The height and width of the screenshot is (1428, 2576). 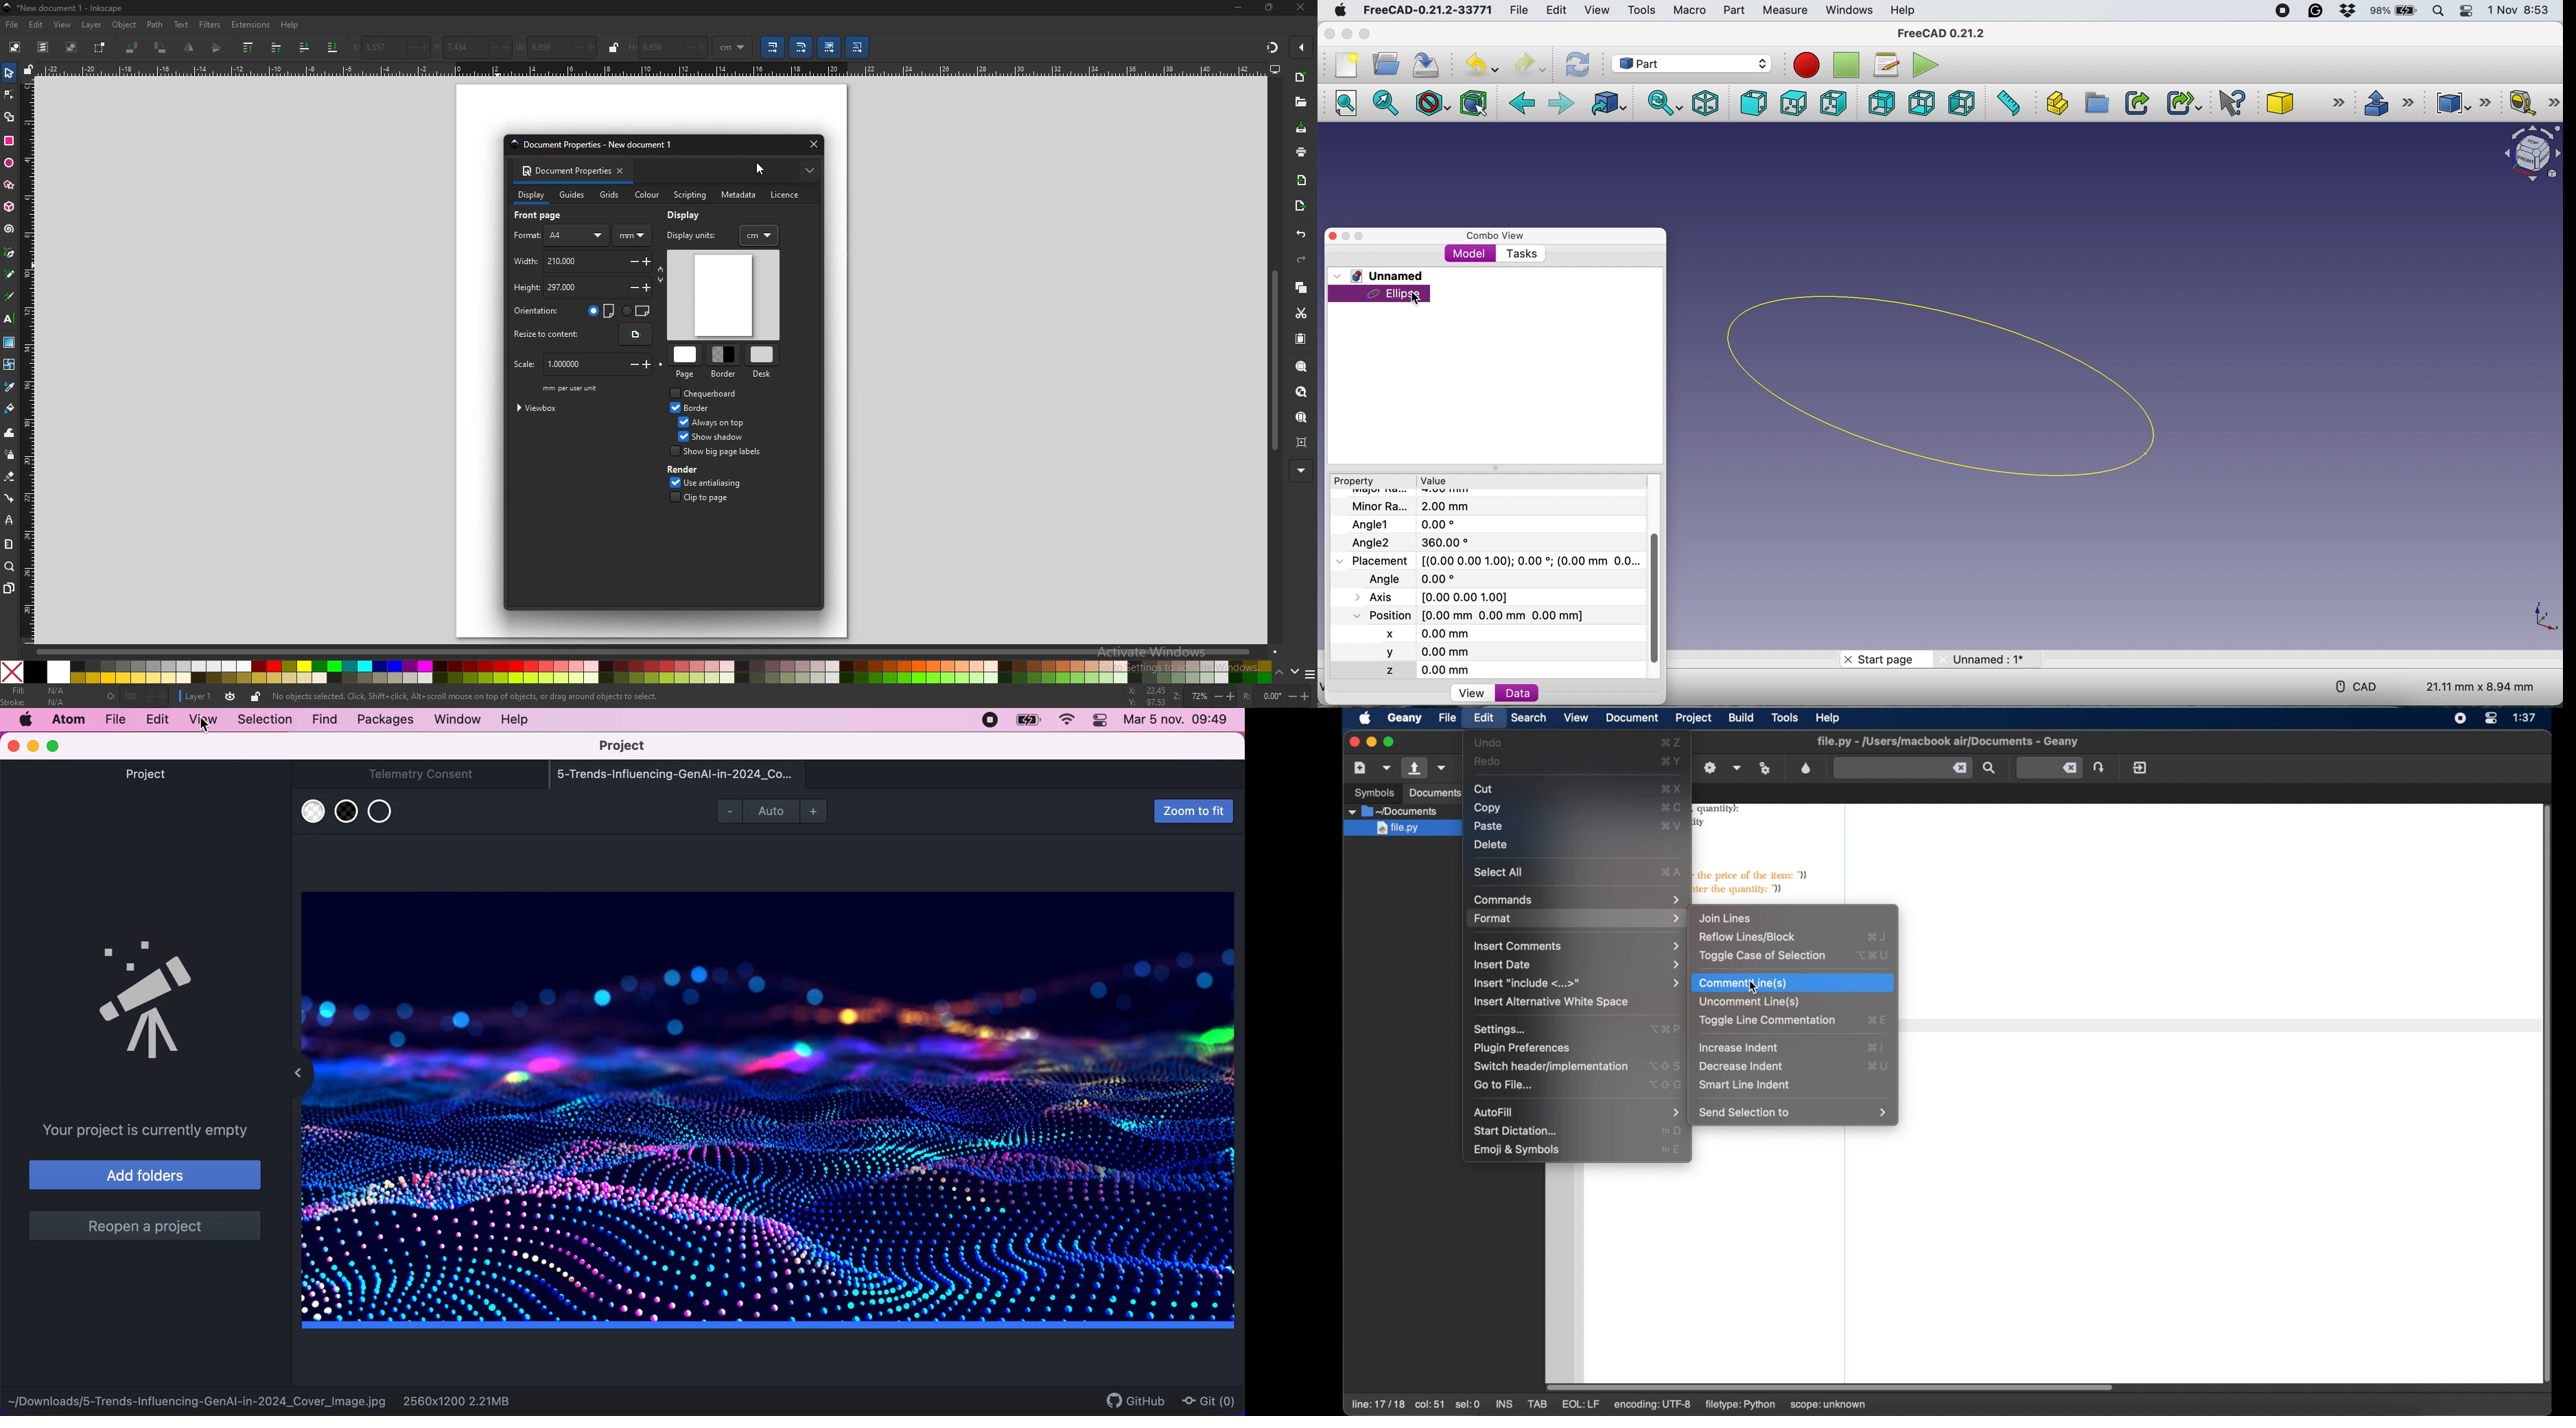 I want to click on battery, so click(x=2393, y=12).